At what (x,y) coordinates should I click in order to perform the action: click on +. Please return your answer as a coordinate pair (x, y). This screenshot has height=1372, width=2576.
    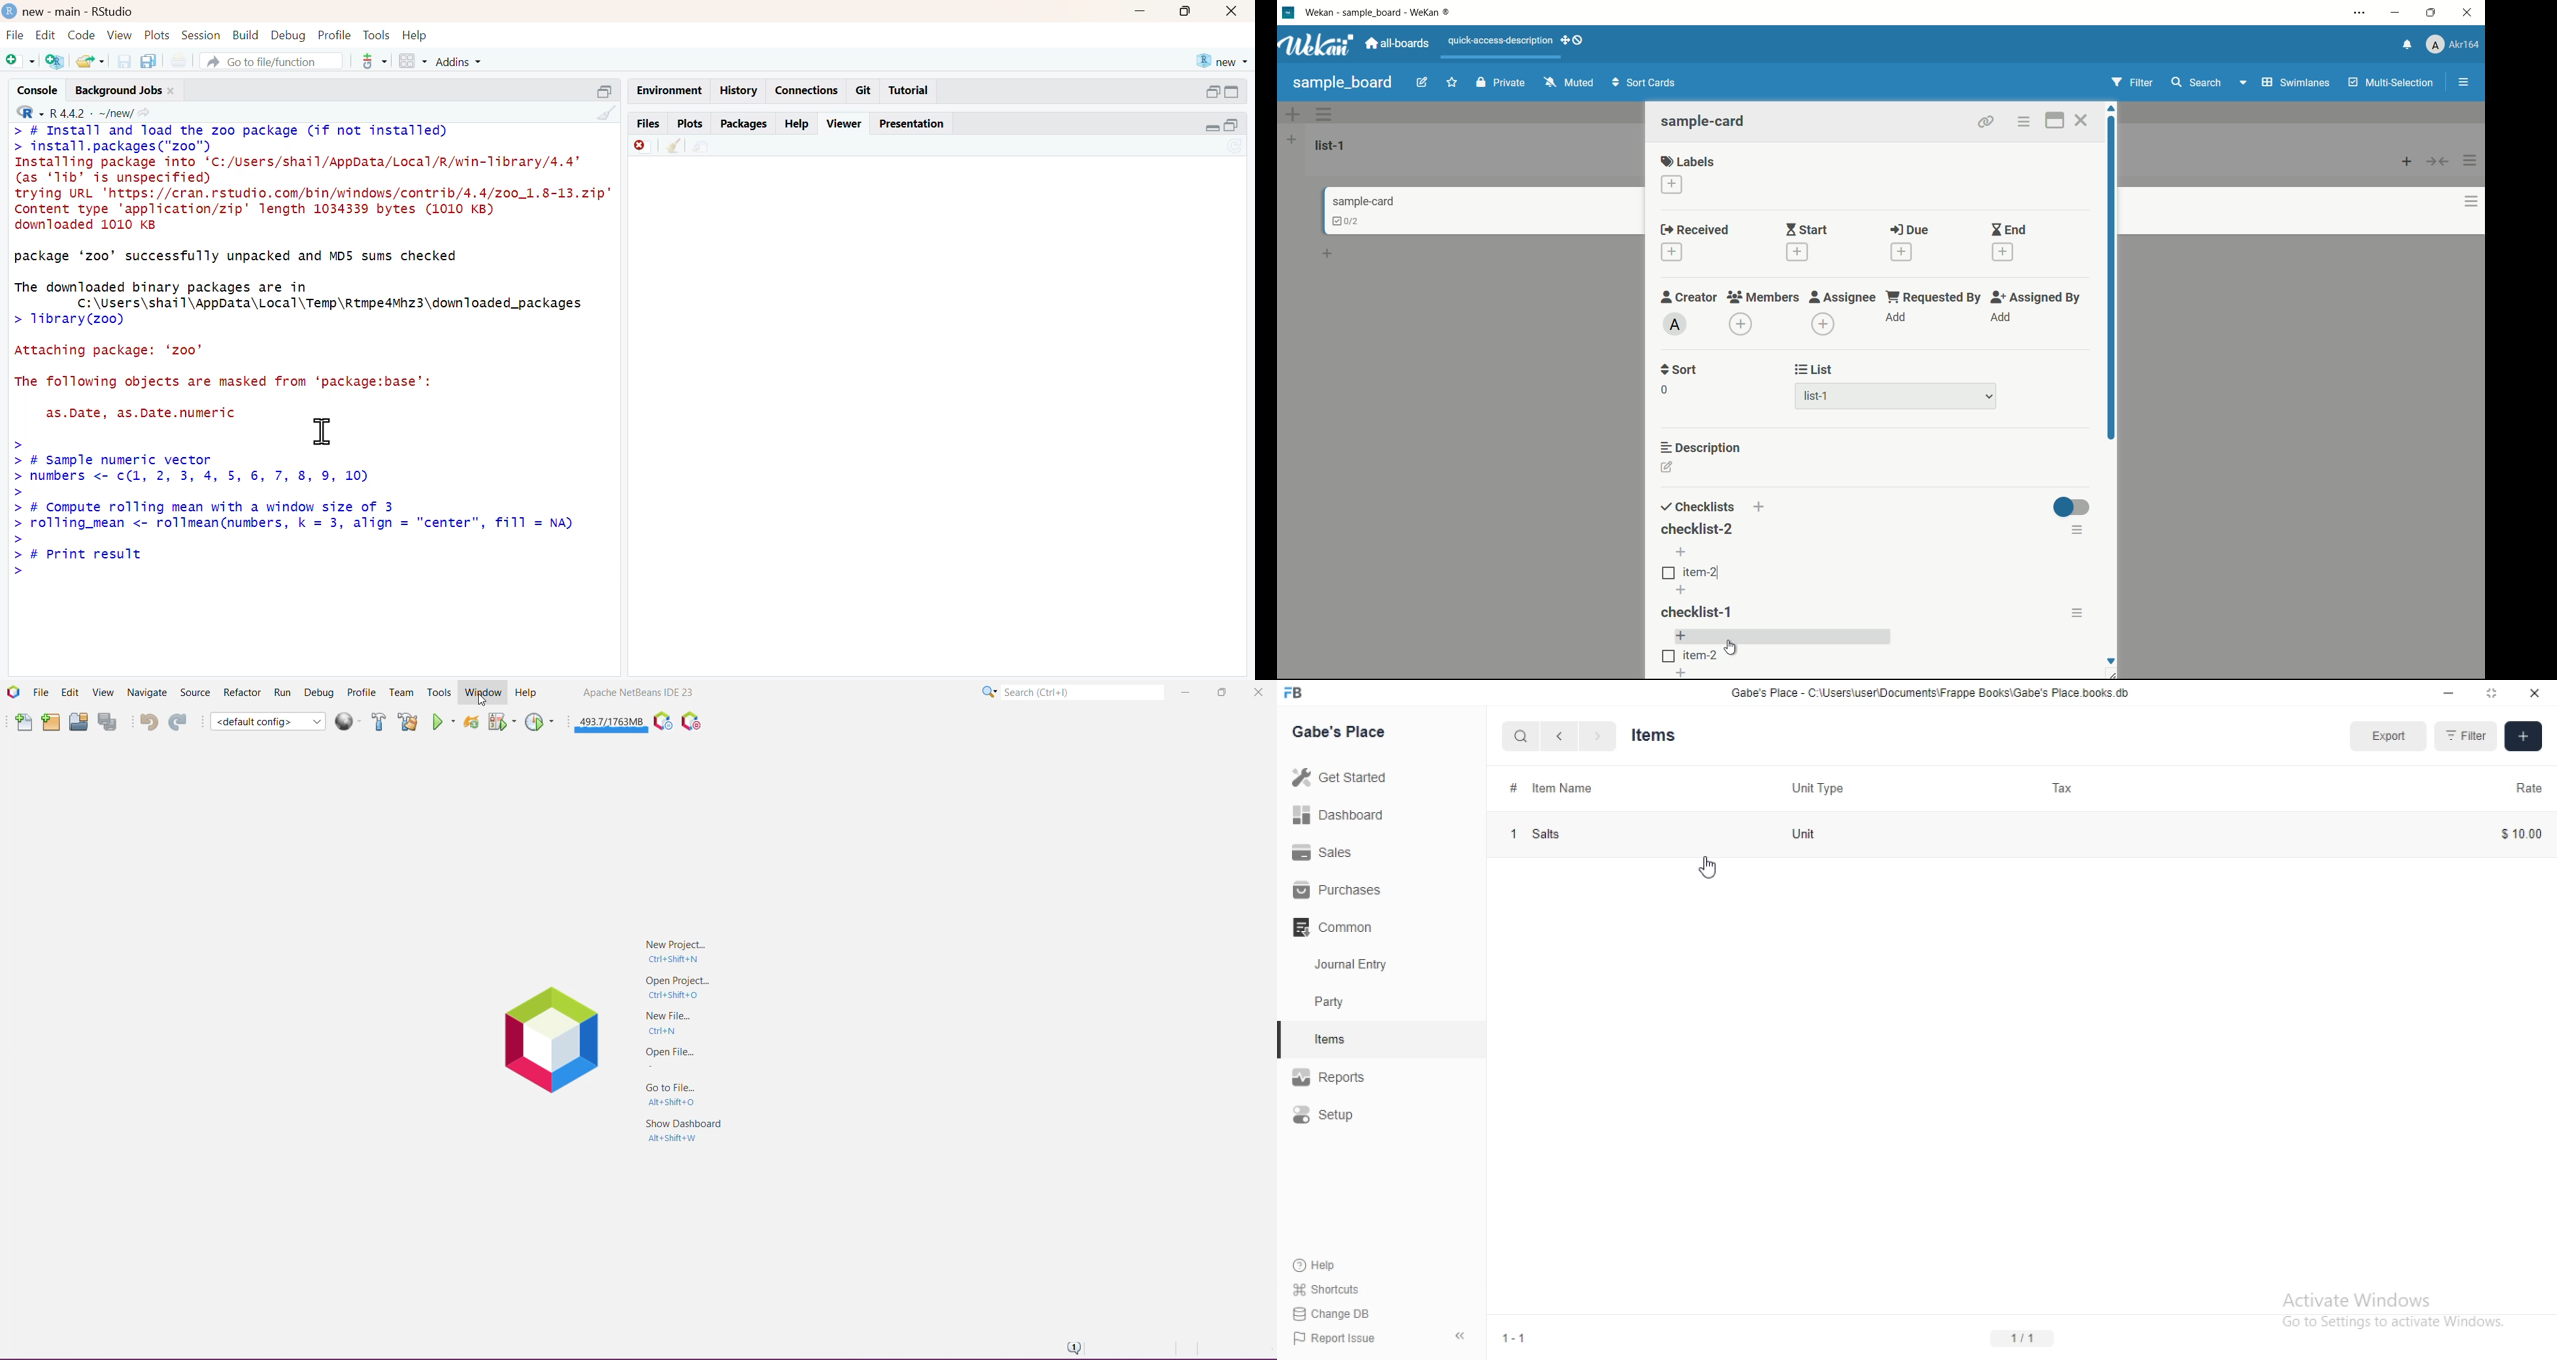
    Looking at the image, I should click on (2524, 735).